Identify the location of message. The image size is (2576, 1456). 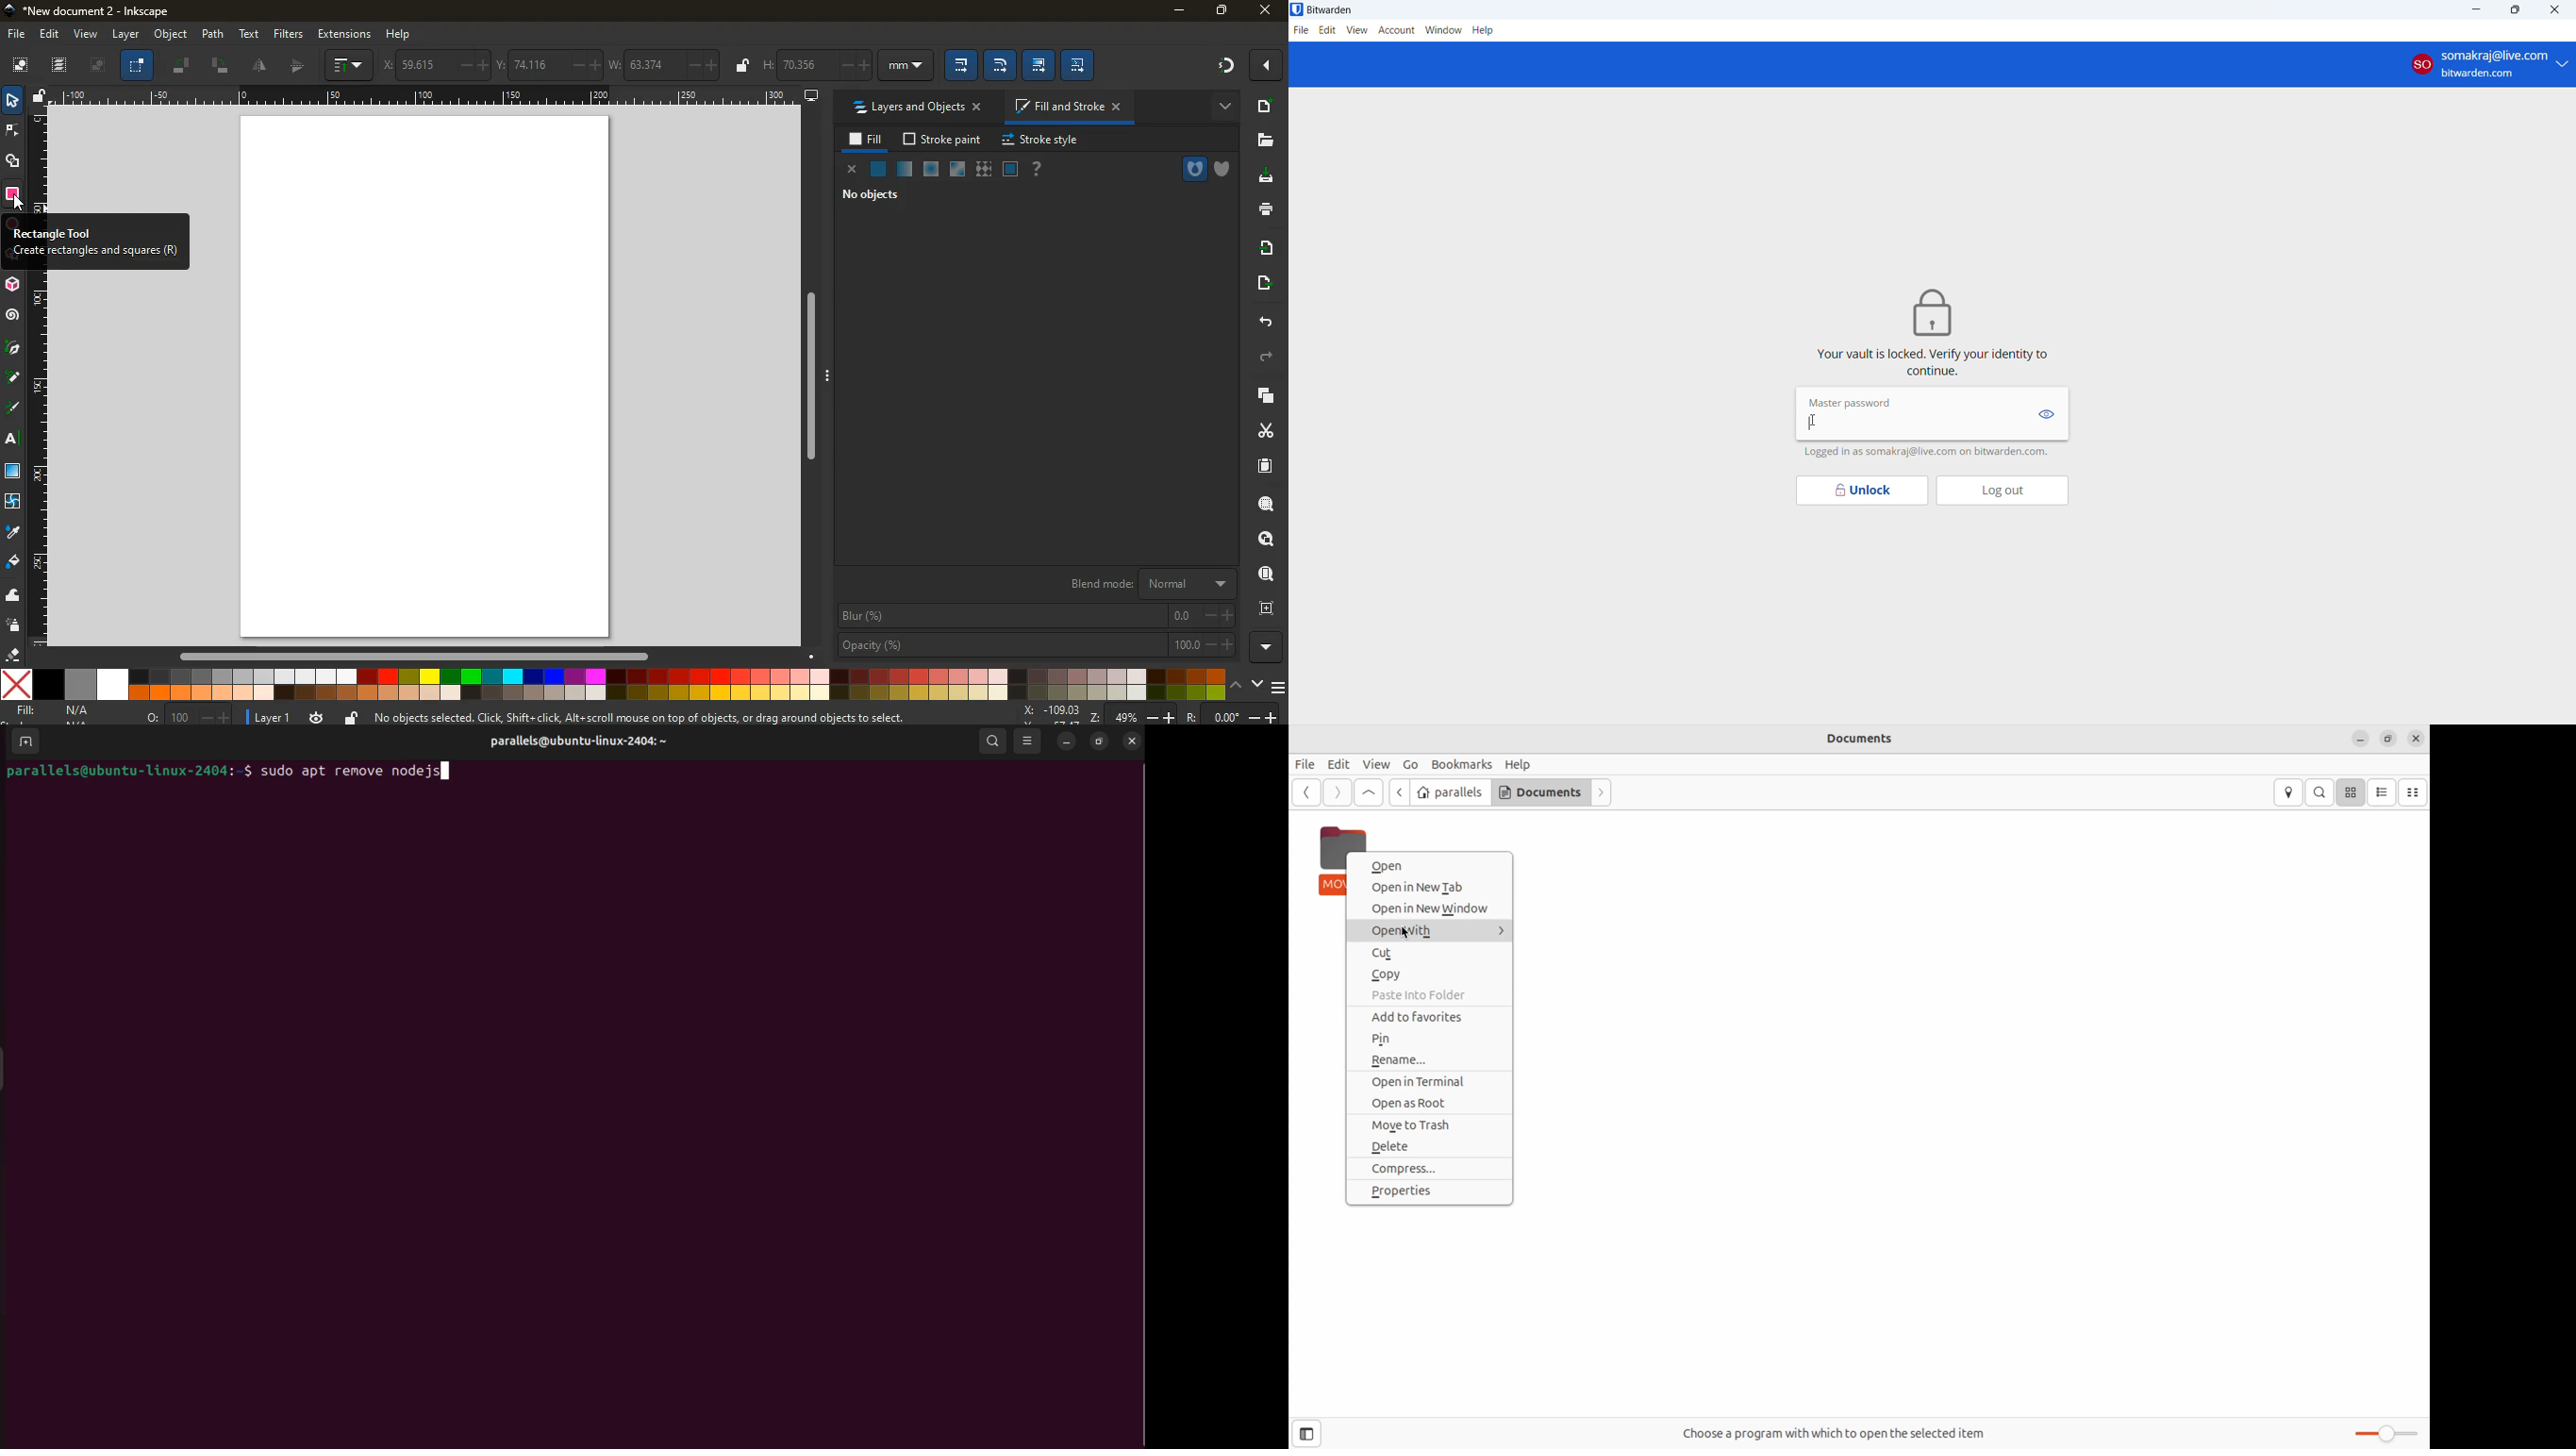
(668, 716).